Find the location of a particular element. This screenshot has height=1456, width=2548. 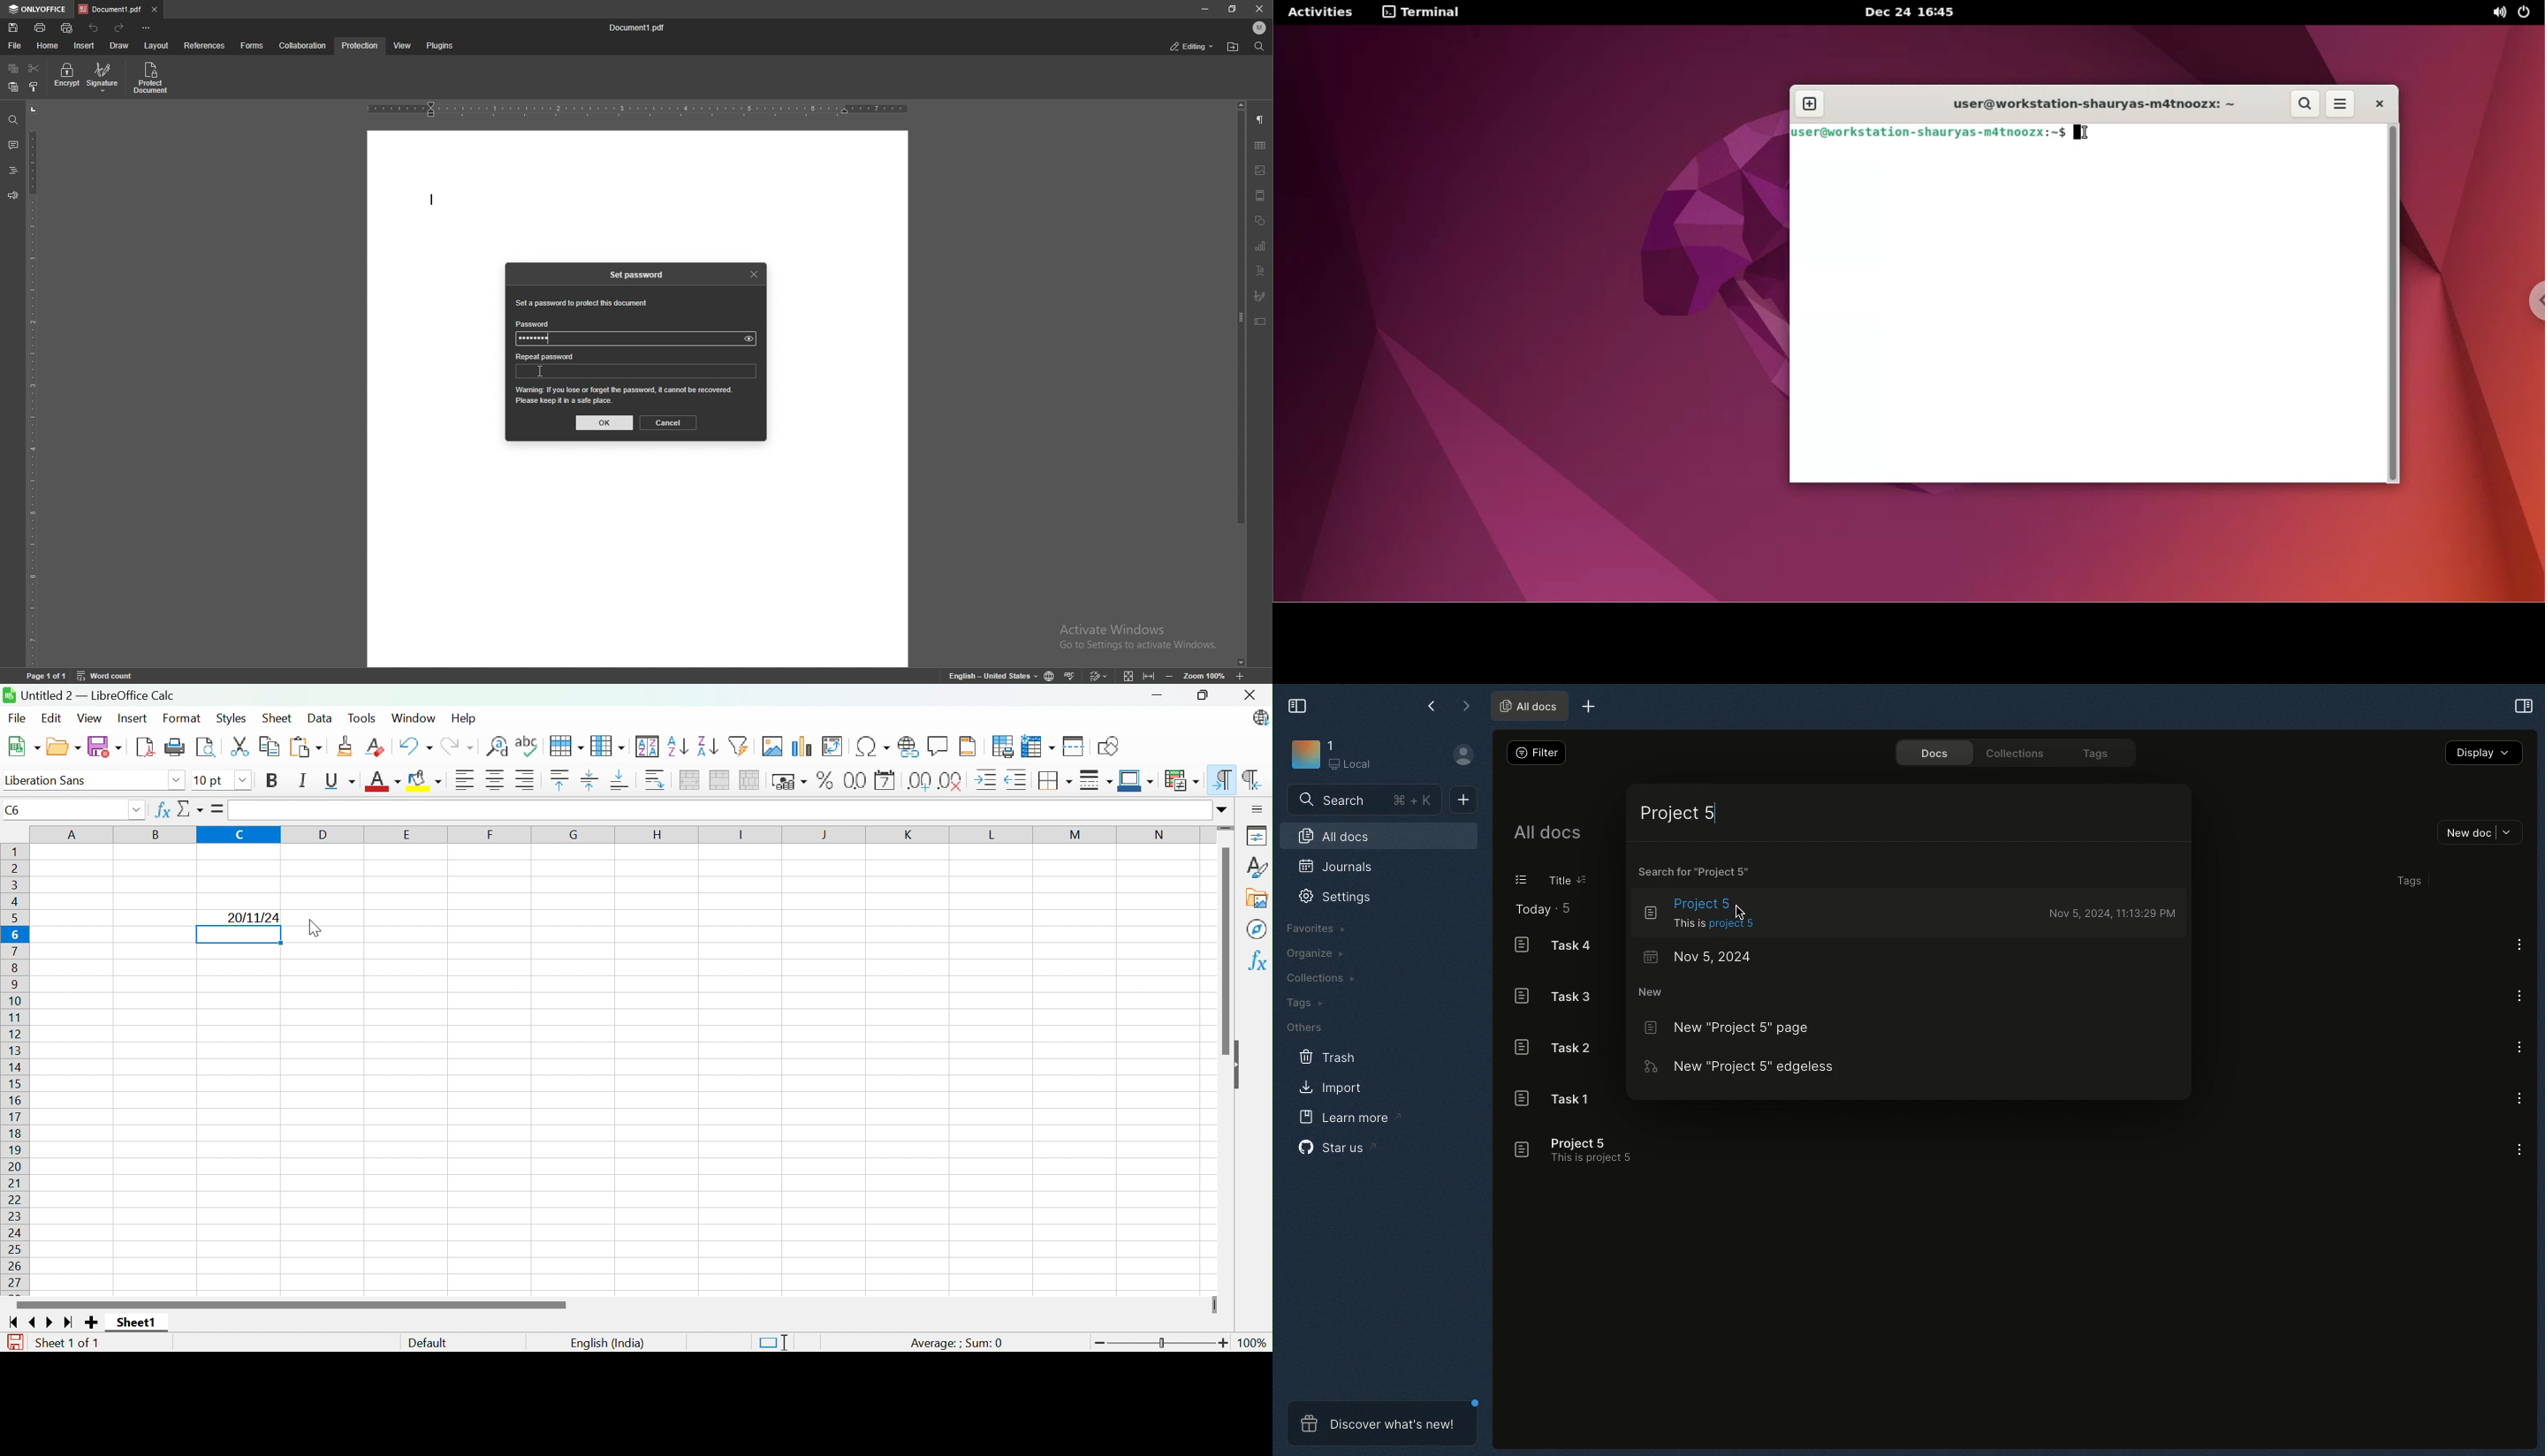

Untitled 2 - LibreOffice Calc is located at coordinates (89, 694).